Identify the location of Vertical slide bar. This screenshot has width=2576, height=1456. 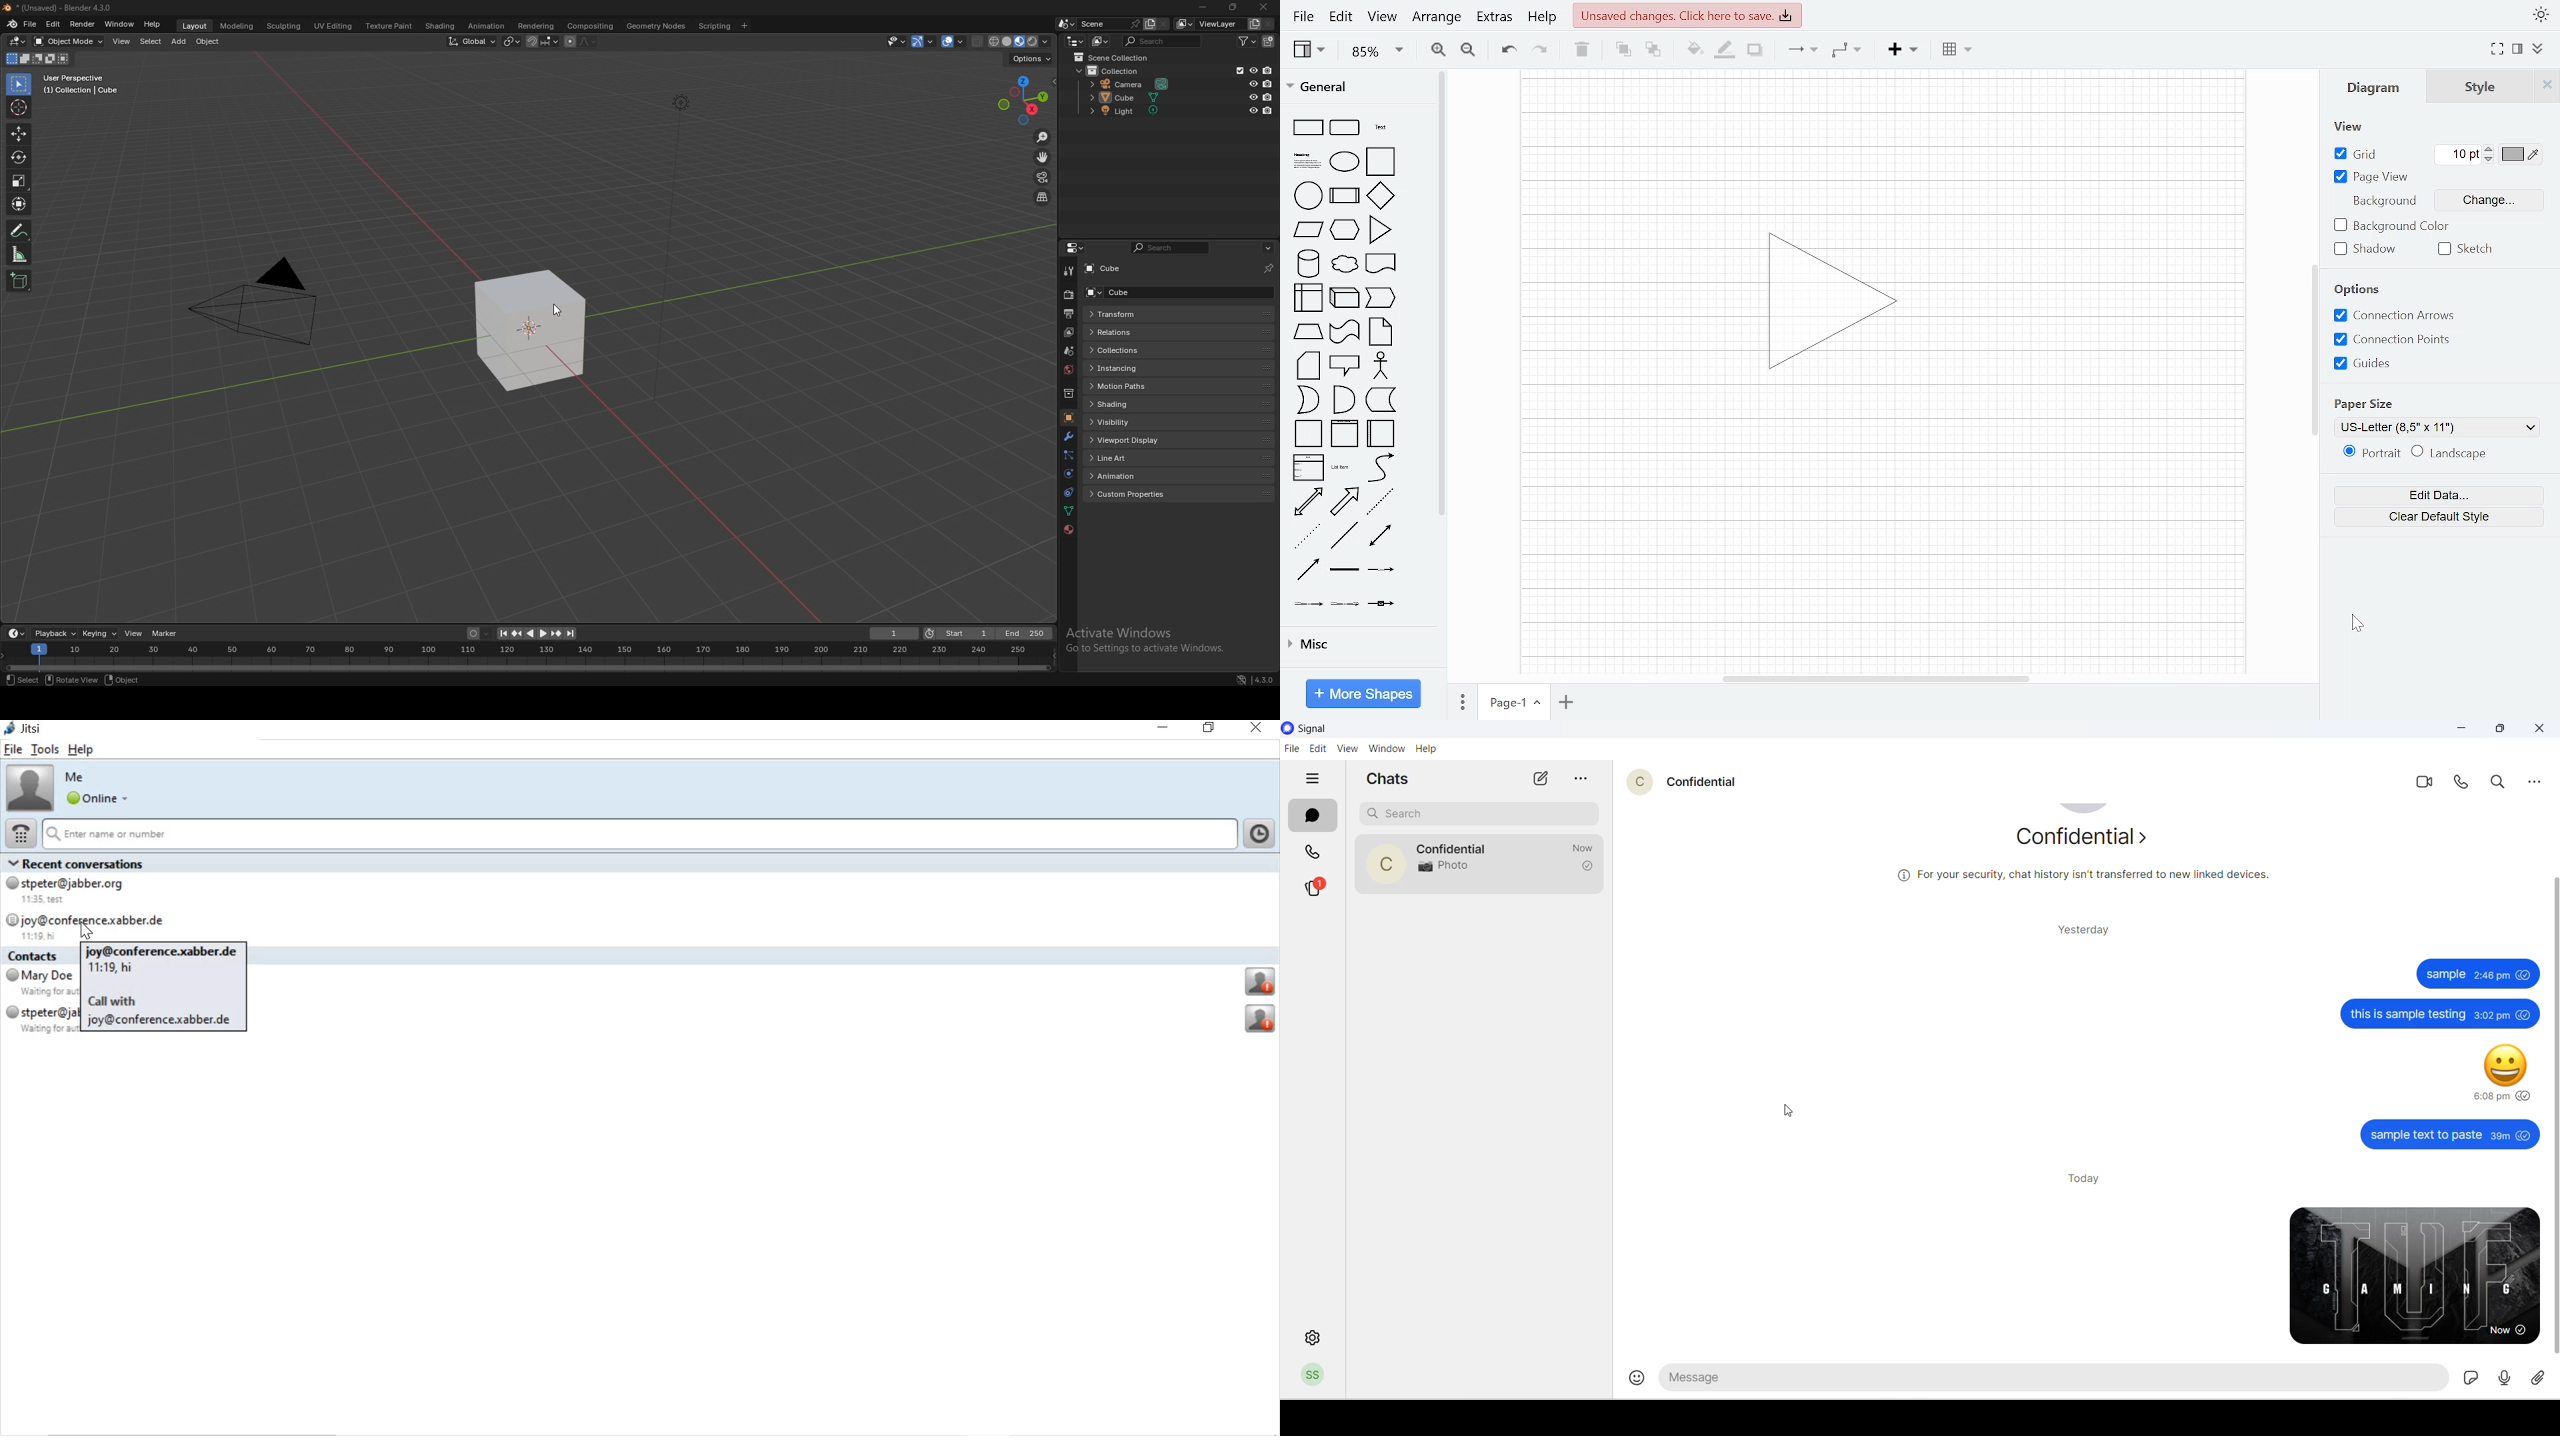
(2315, 349).